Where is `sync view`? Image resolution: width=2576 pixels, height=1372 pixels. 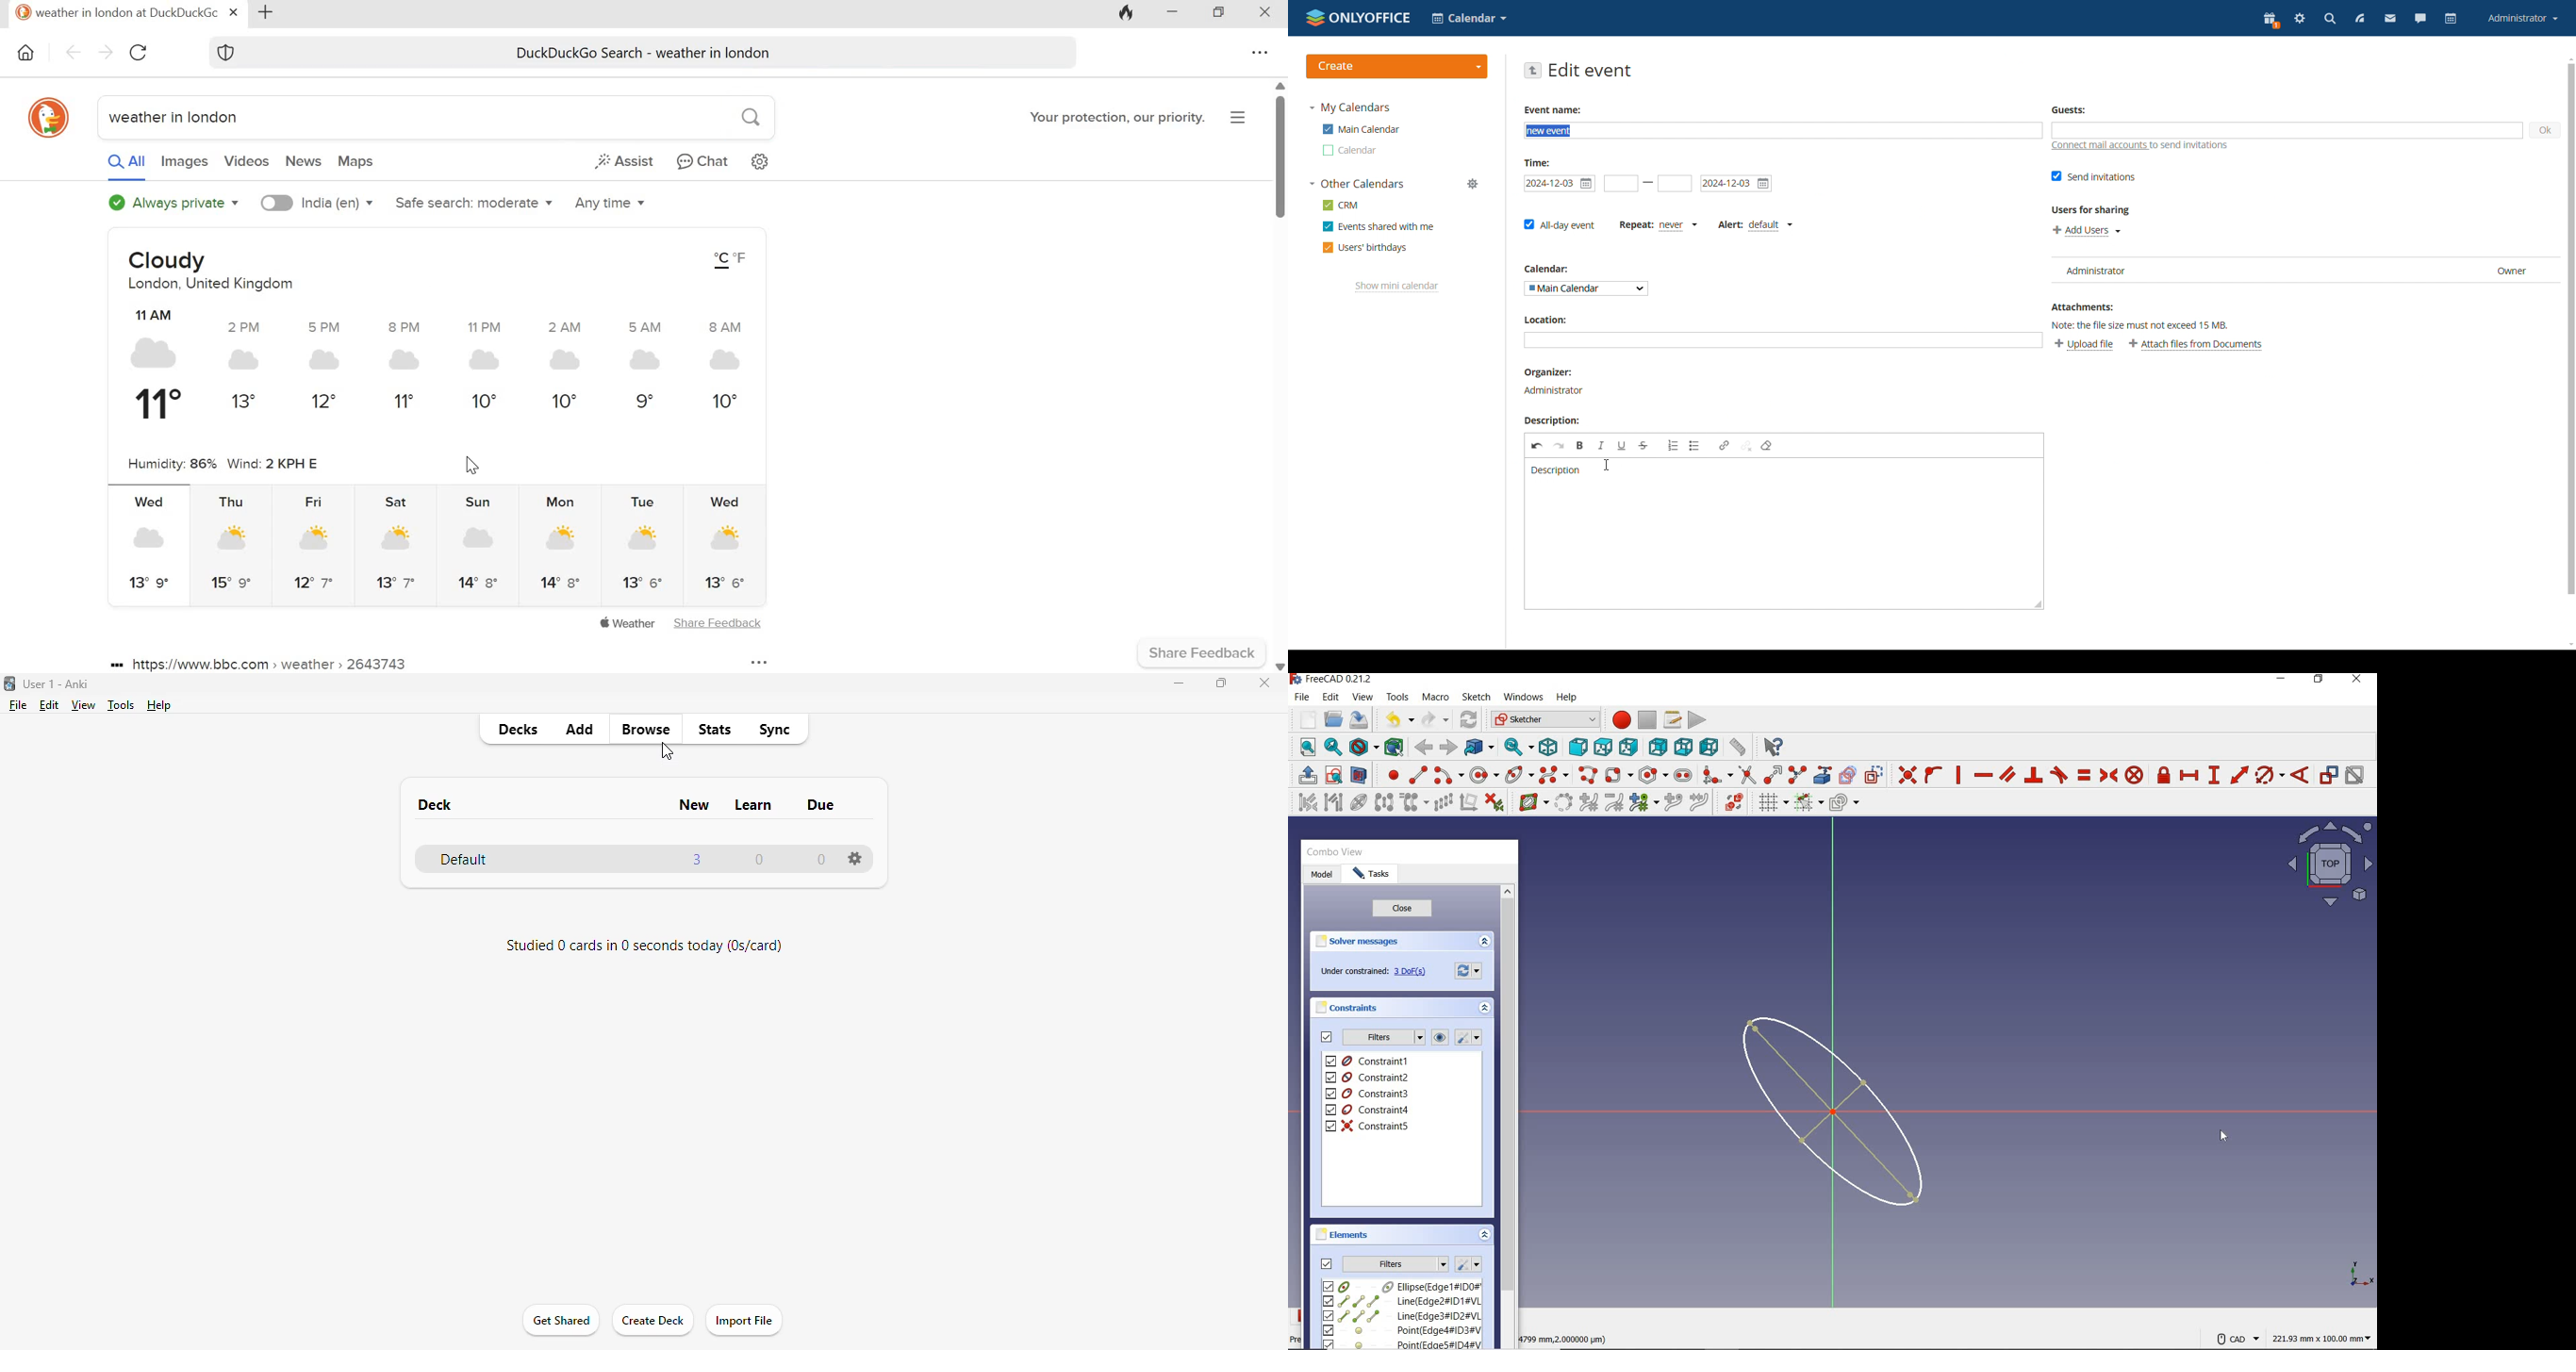 sync view is located at coordinates (1520, 747).